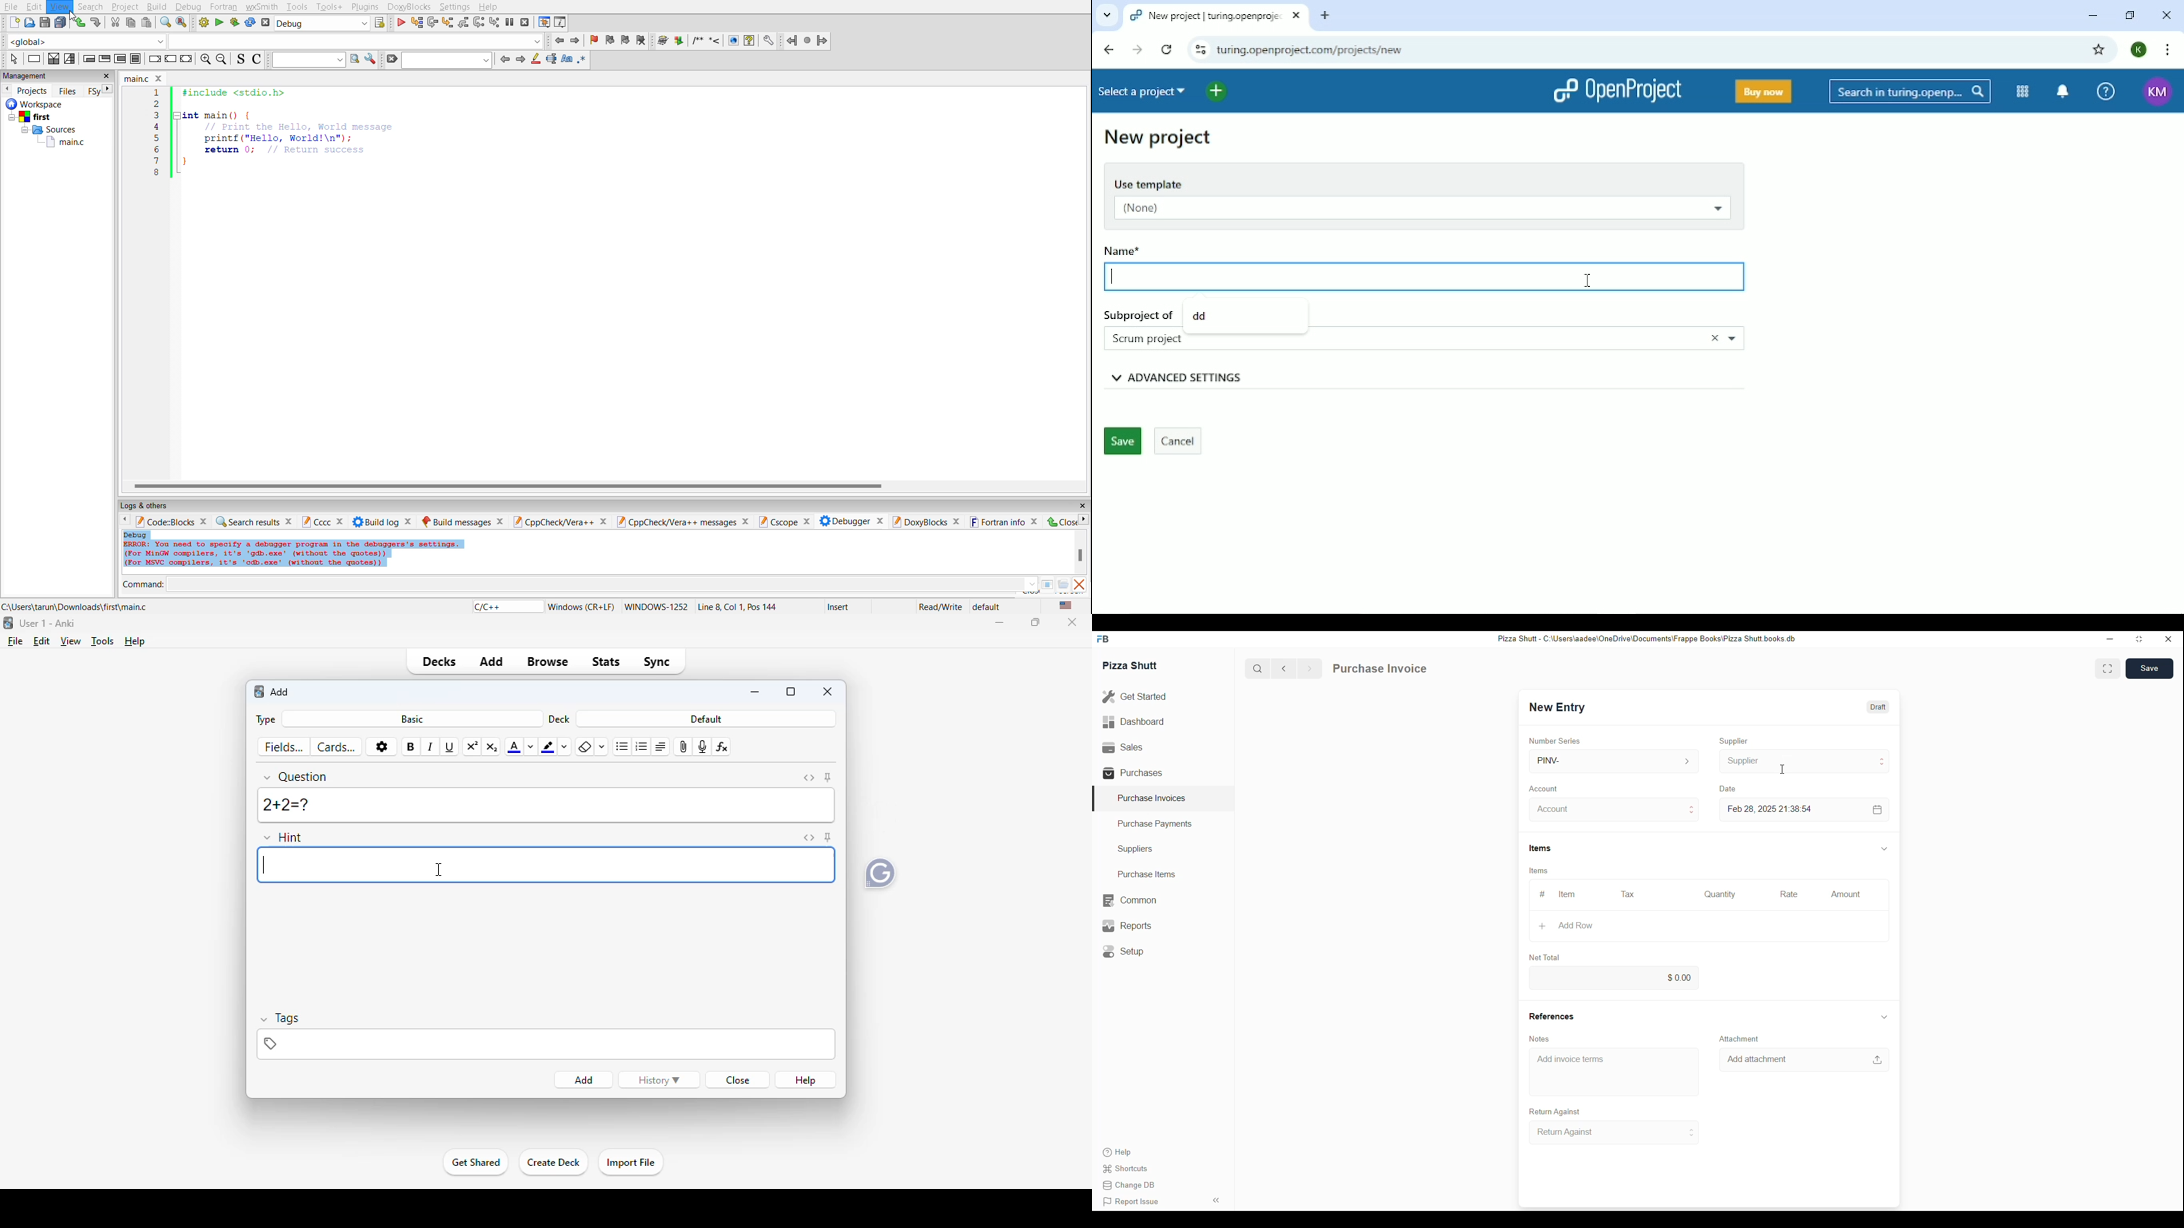  I want to click on stop debugger, so click(525, 24).